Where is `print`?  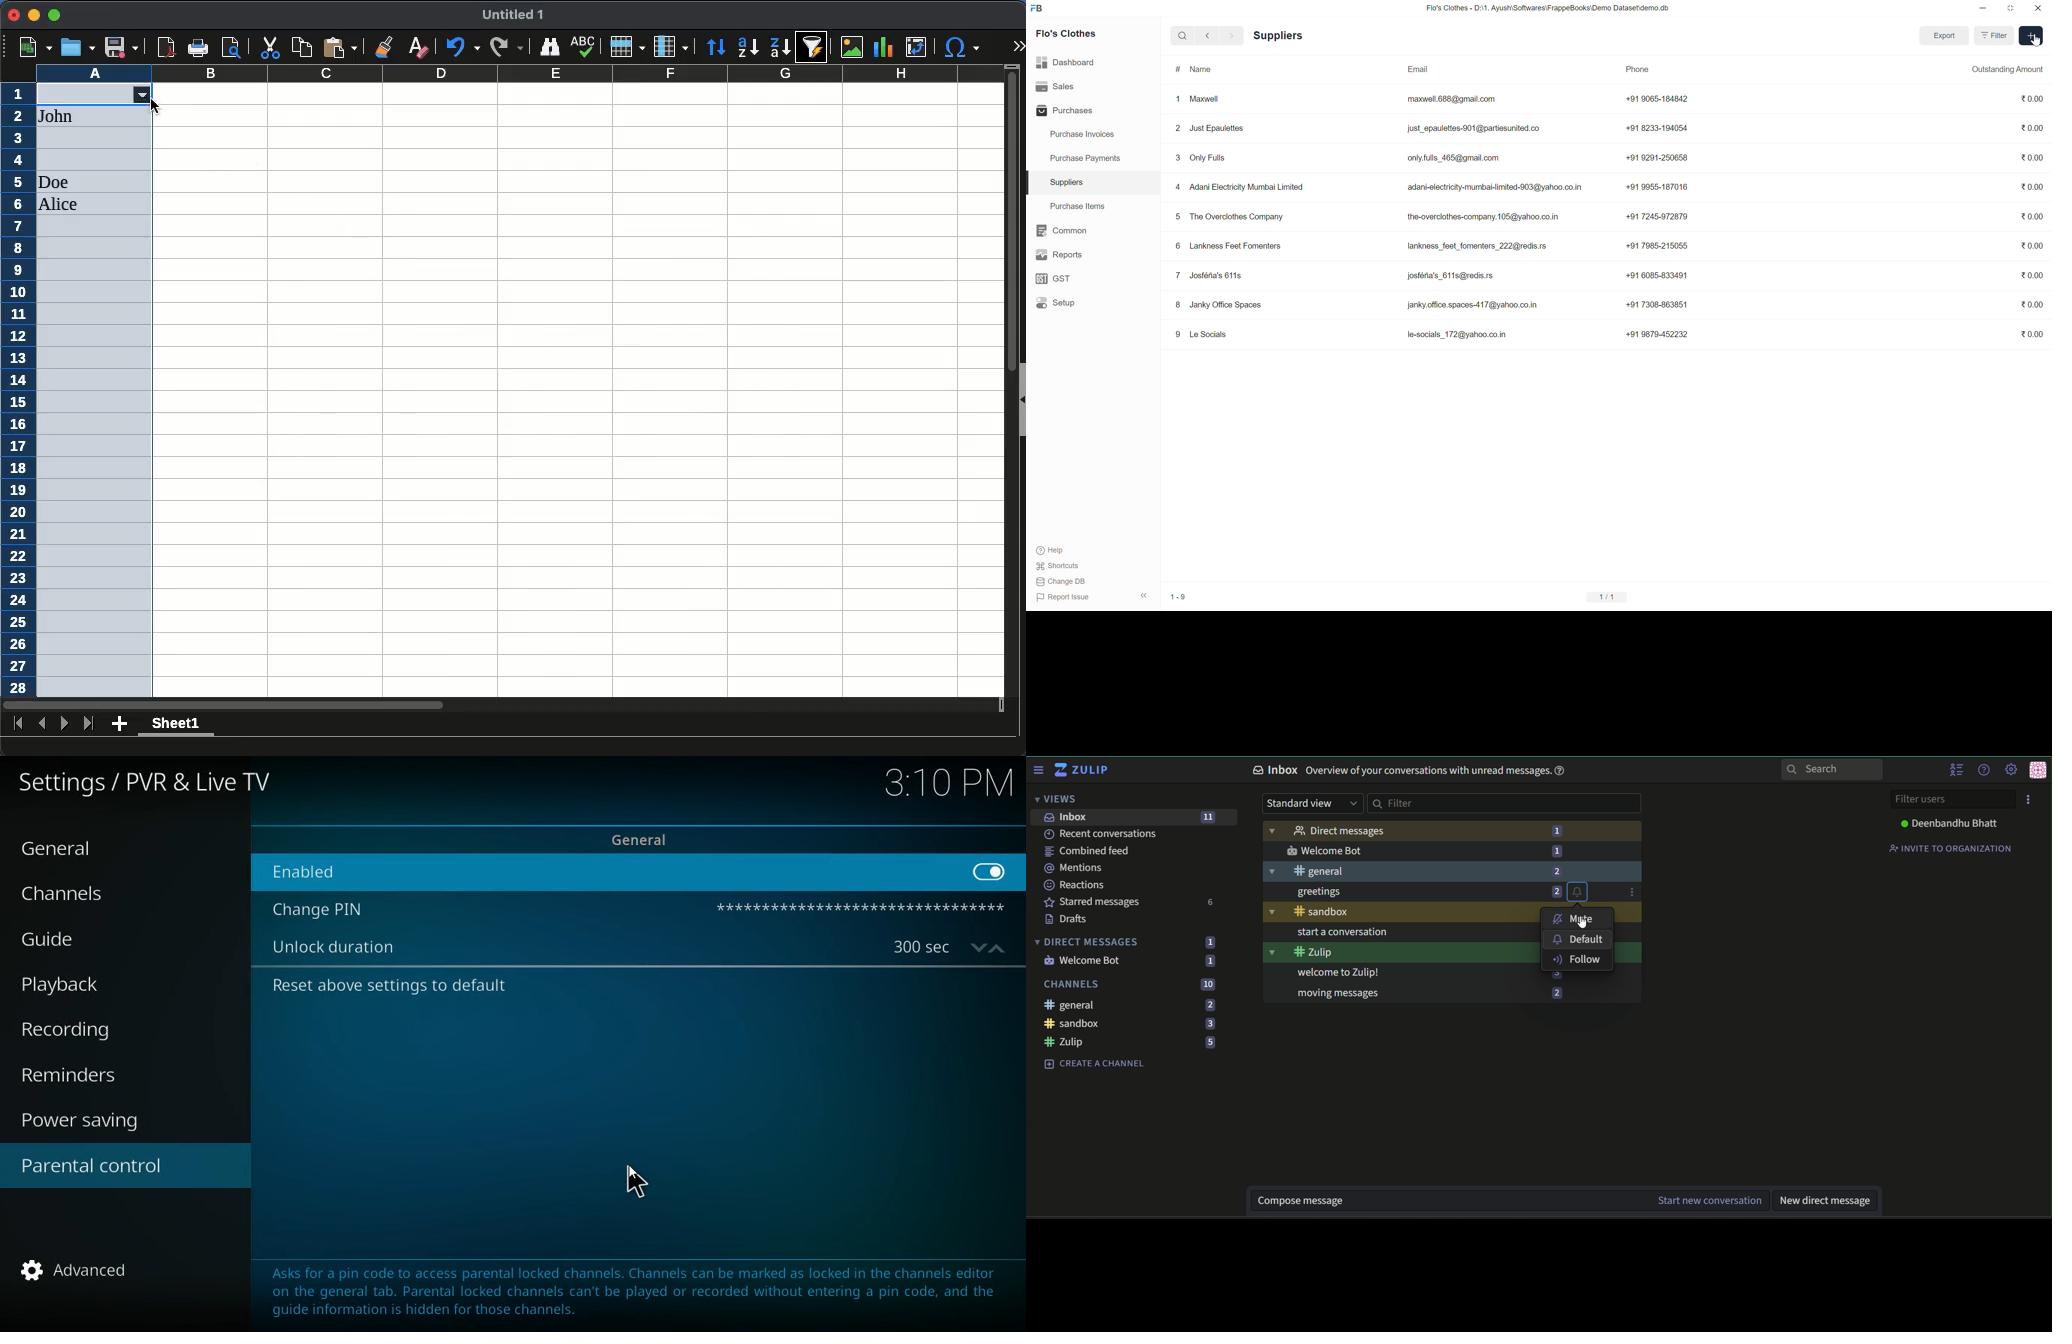
print is located at coordinates (198, 48).